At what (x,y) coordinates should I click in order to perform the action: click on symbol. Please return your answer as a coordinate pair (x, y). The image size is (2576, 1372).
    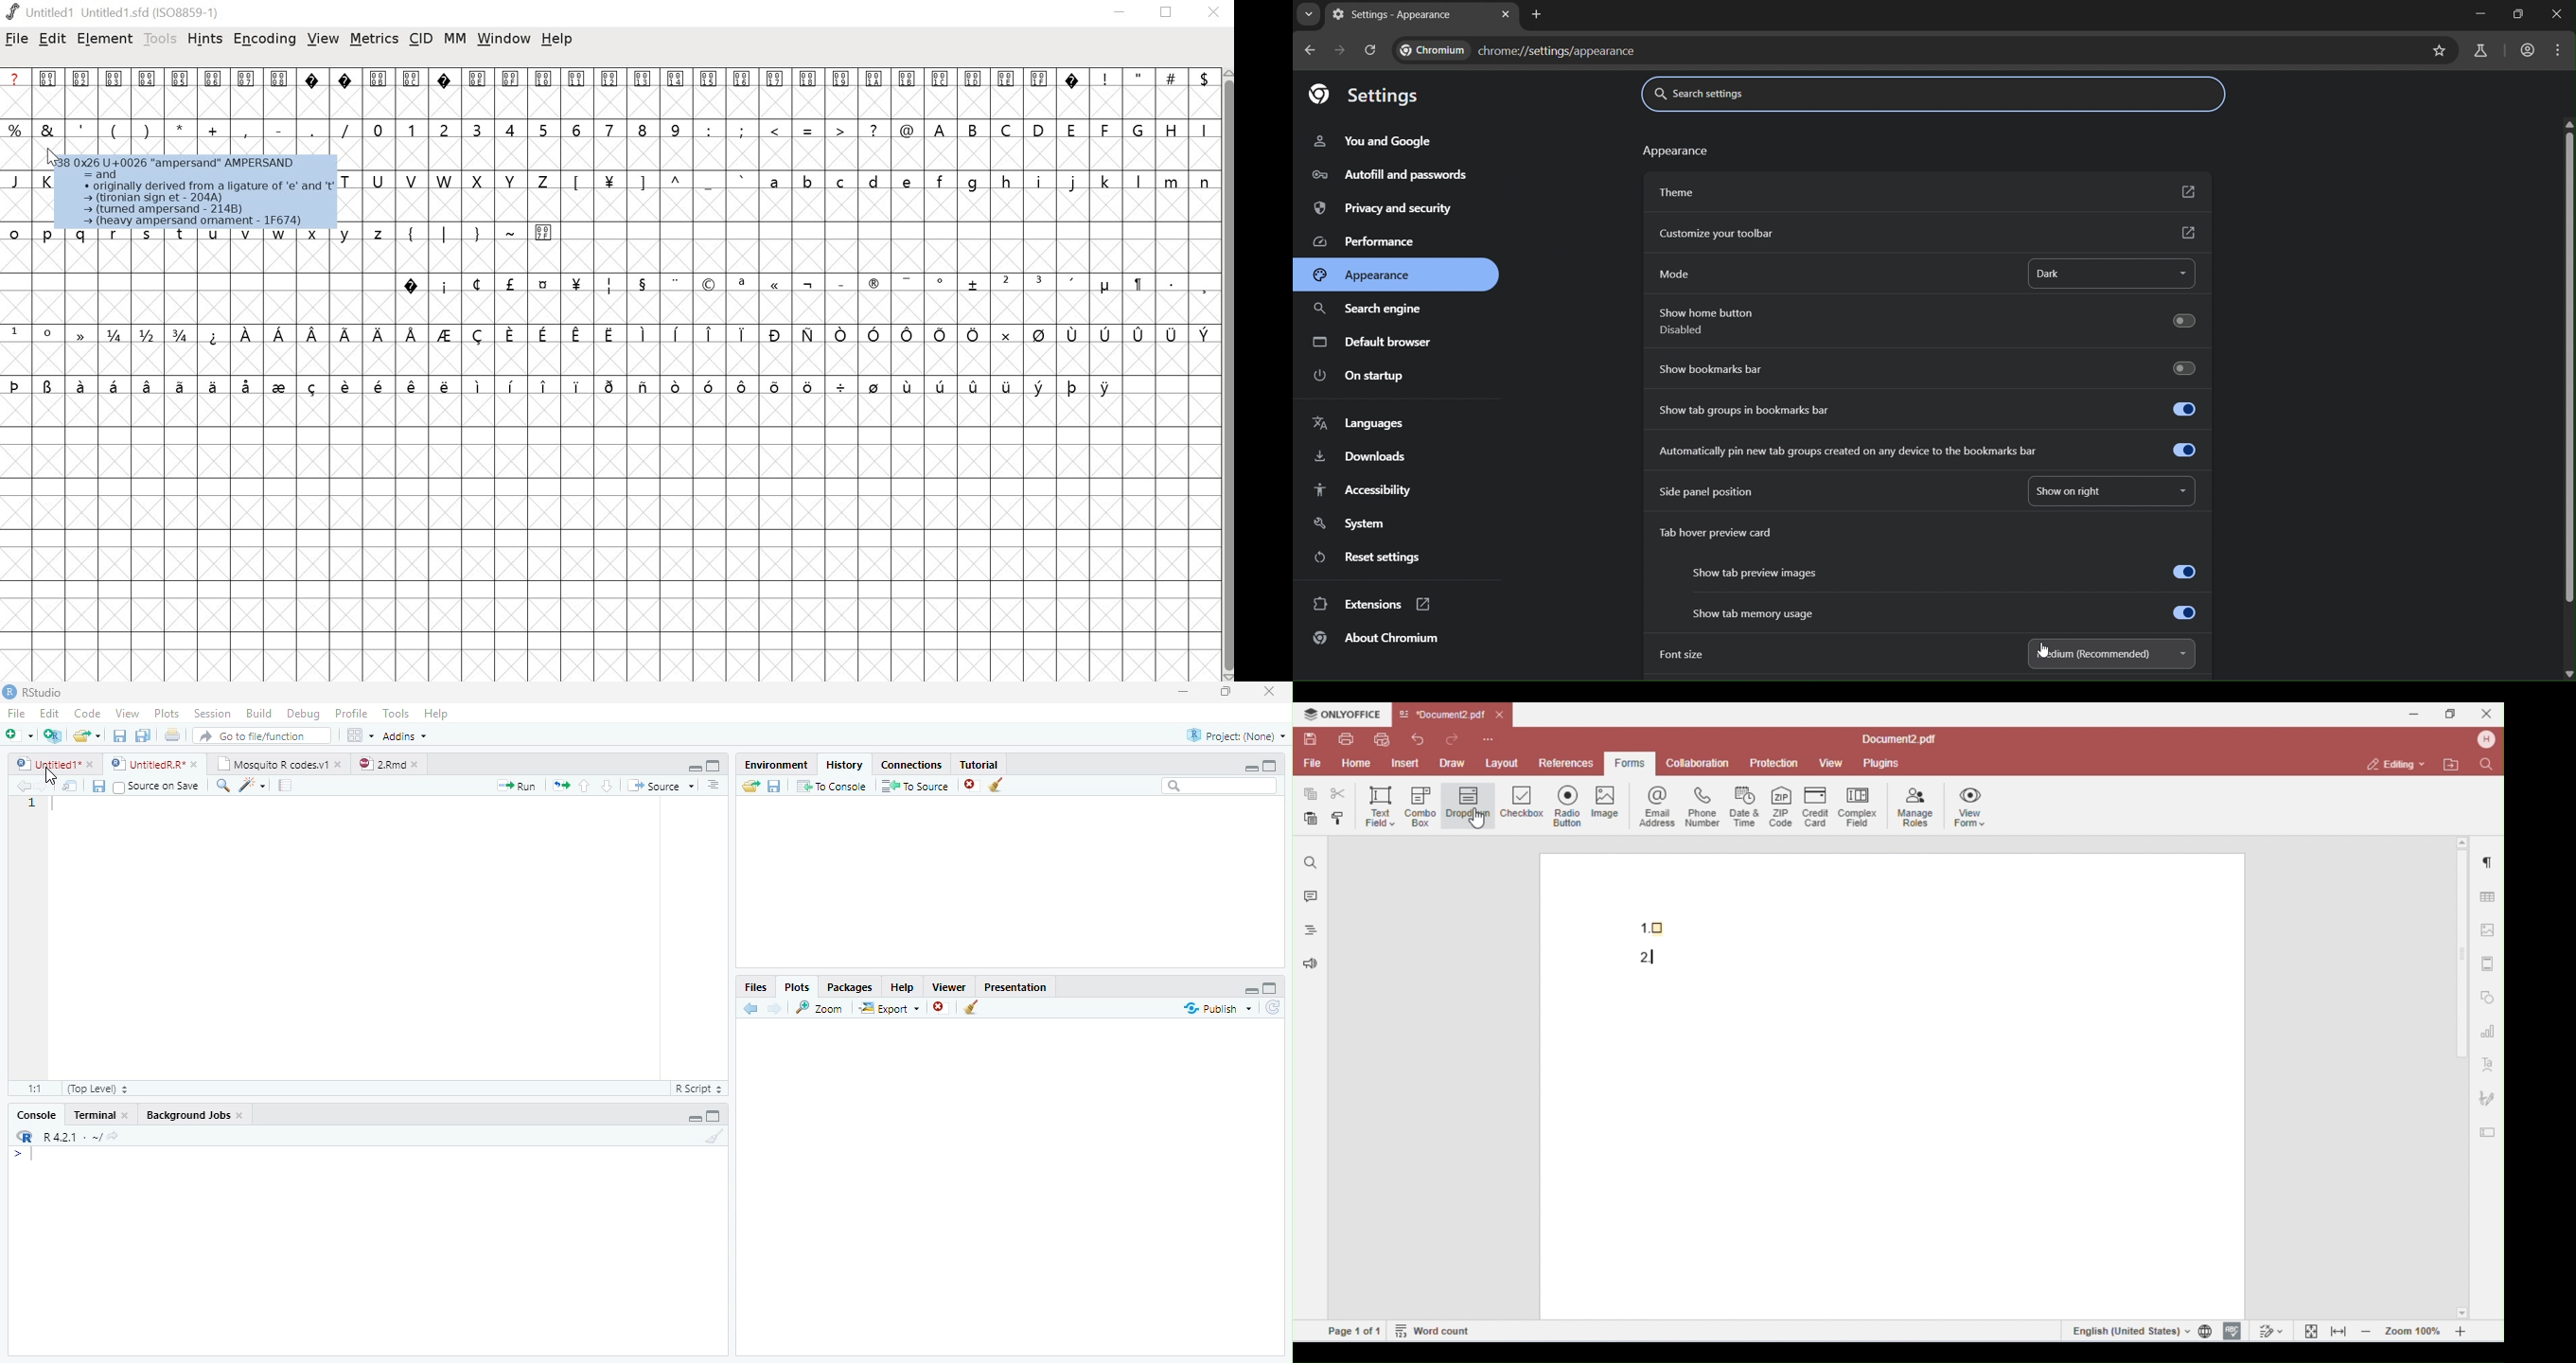
    Looking at the image, I should click on (577, 385).